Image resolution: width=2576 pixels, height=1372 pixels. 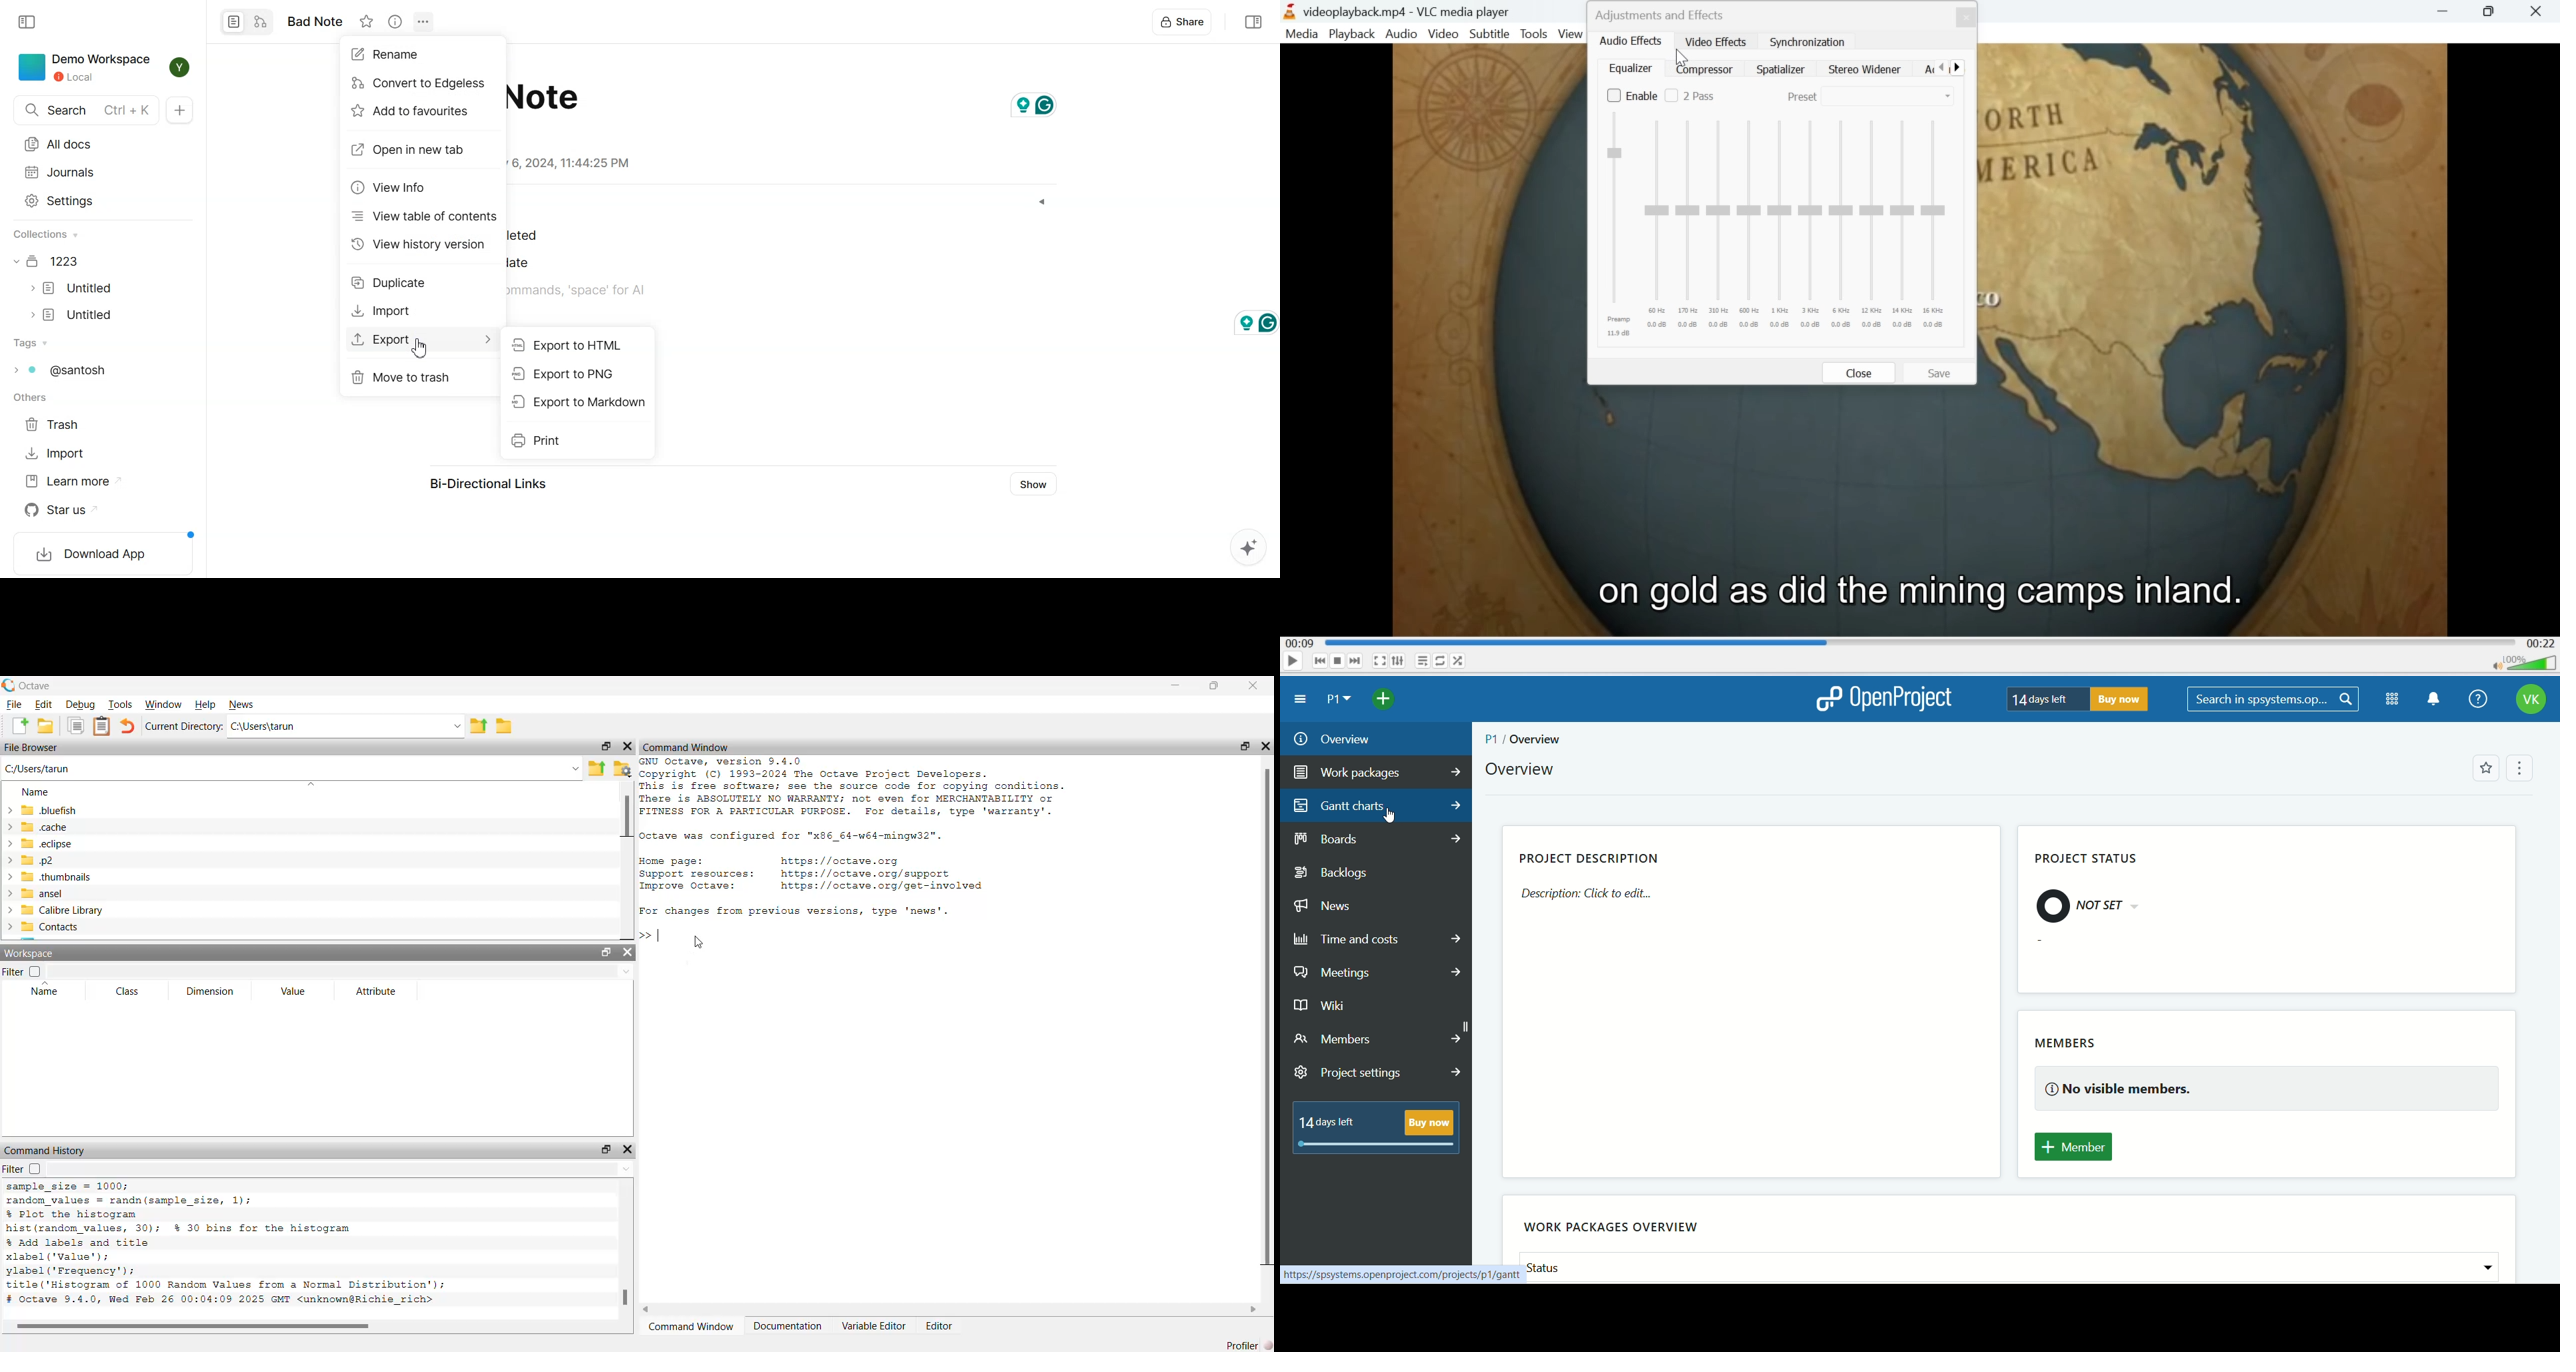 What do you see at coordinates (1379, 973) in the screenshot?
I see `meetings` at bounding box center [1379, 973].